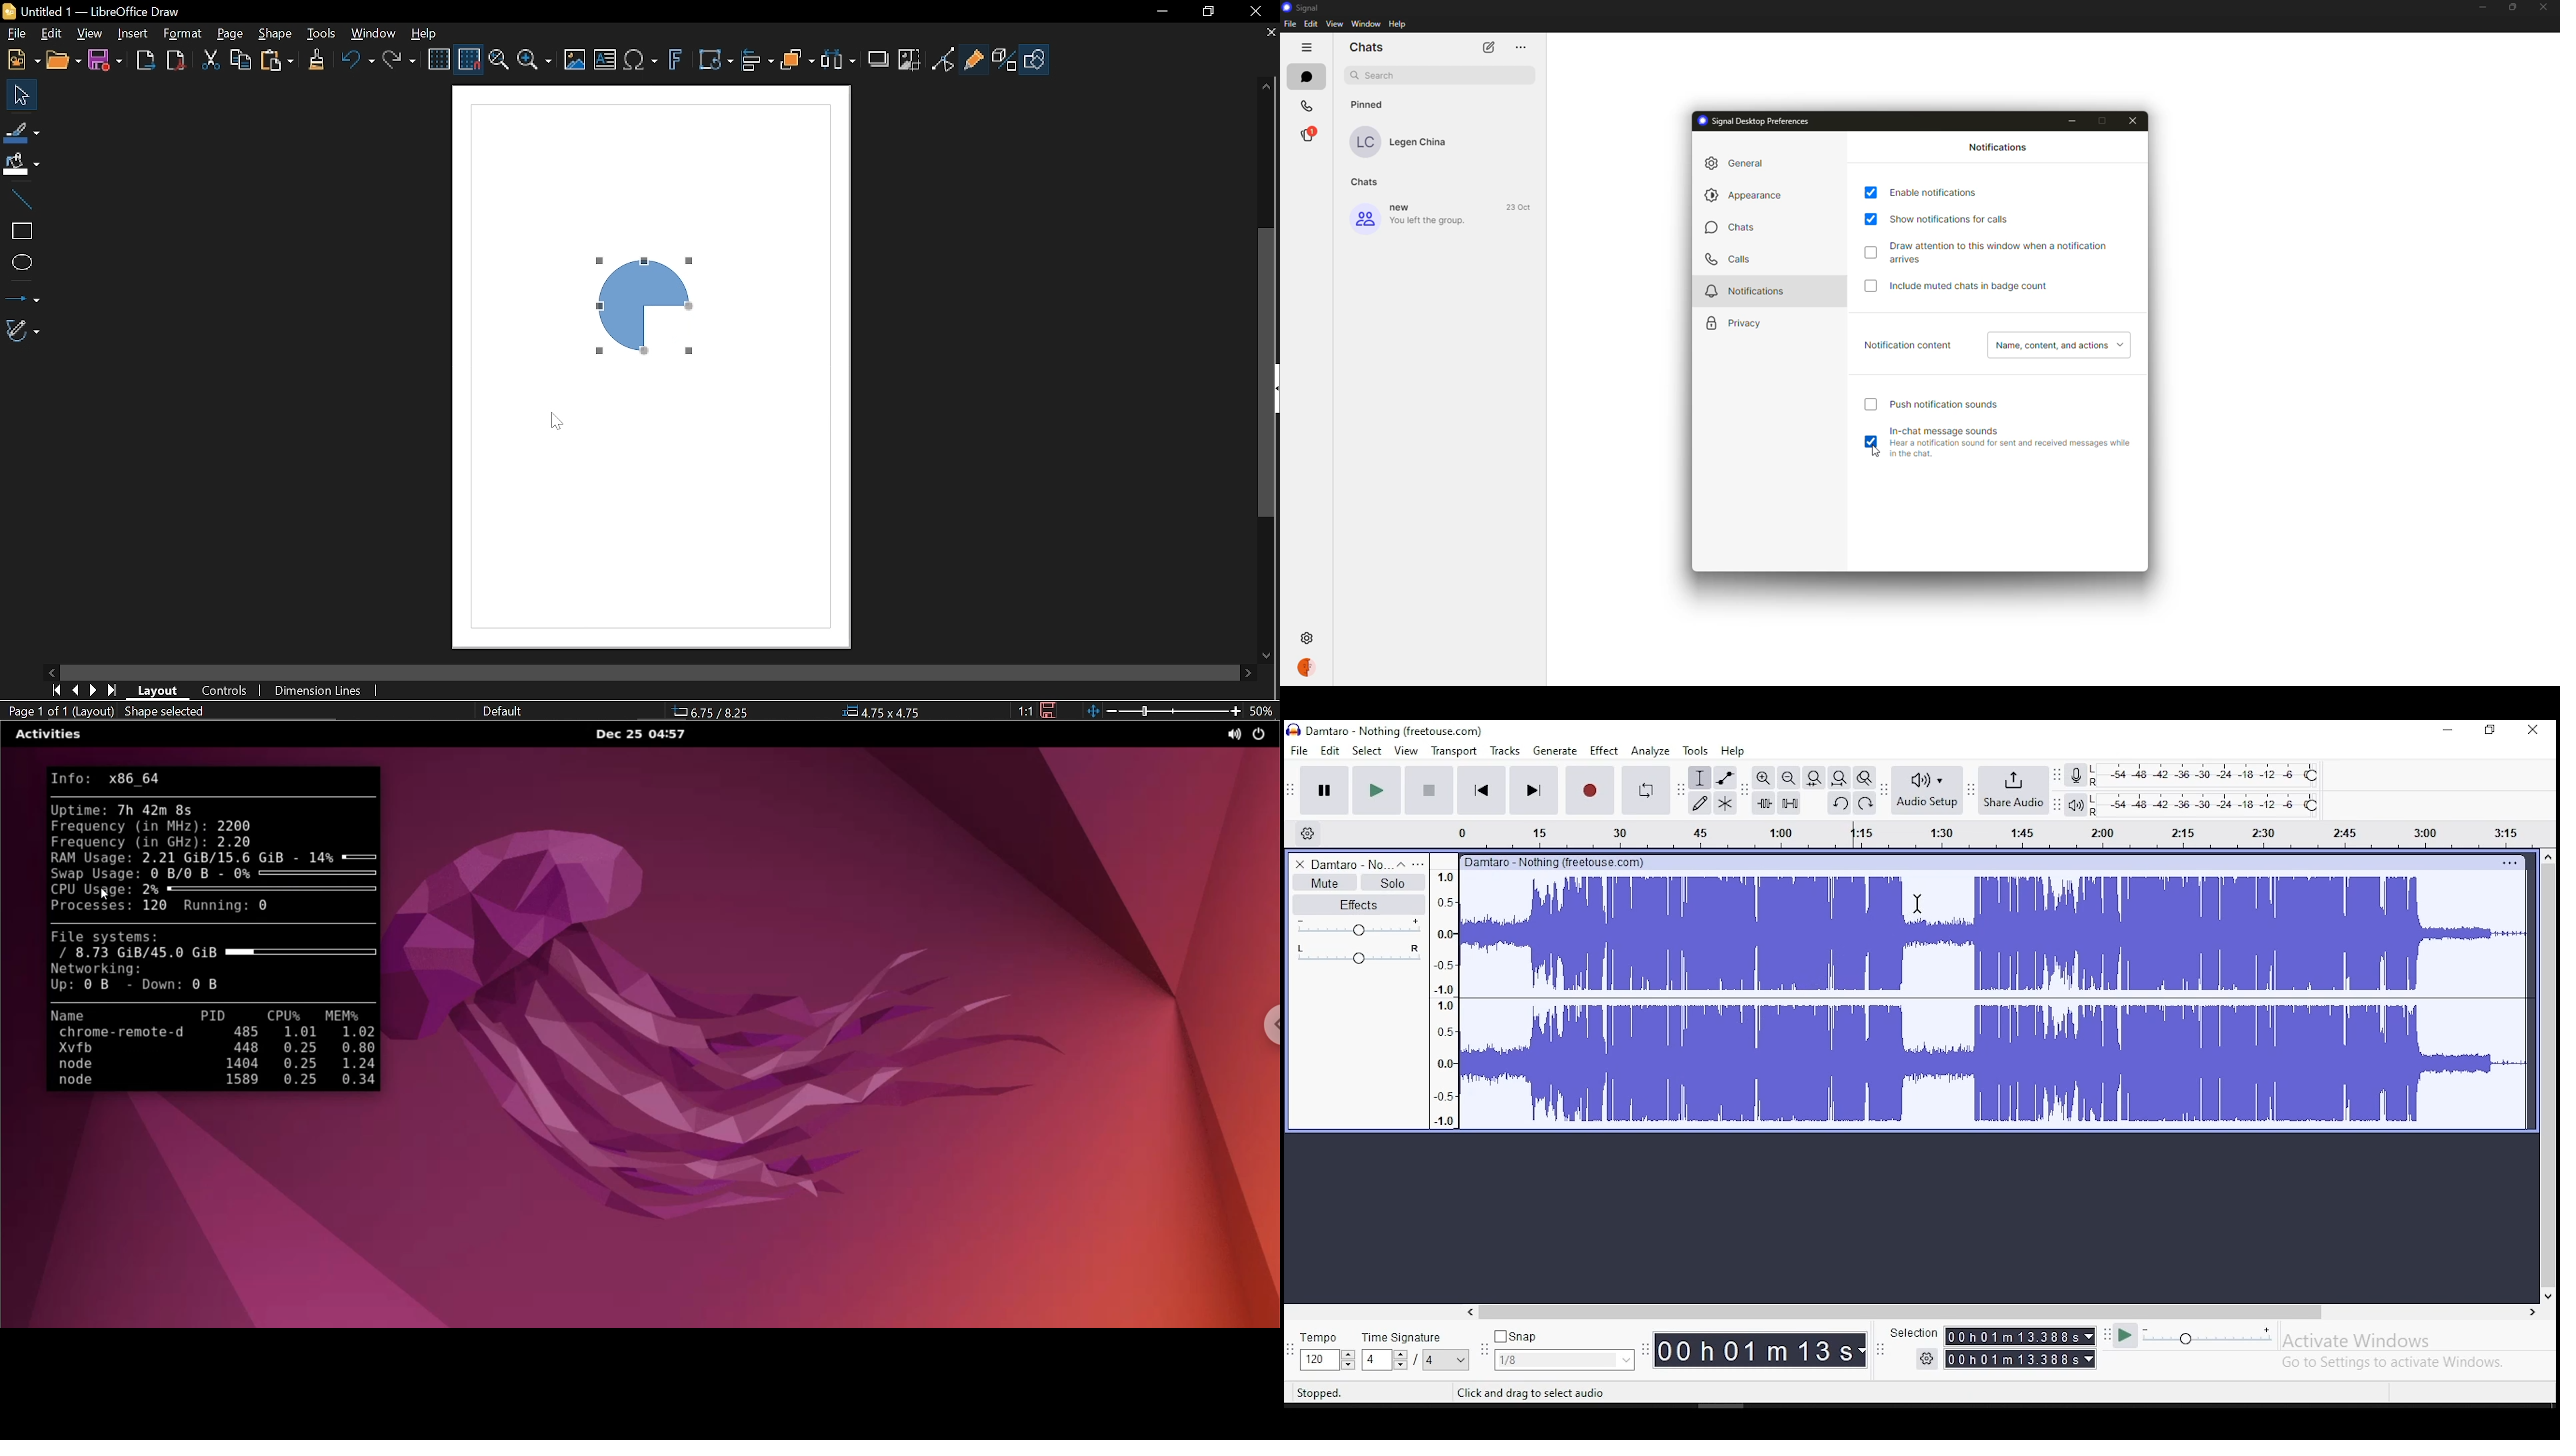  What do you see at coordinates (677, 61) in the screenshot?
I see `insert fontwork` at bounding box center [677, 61].